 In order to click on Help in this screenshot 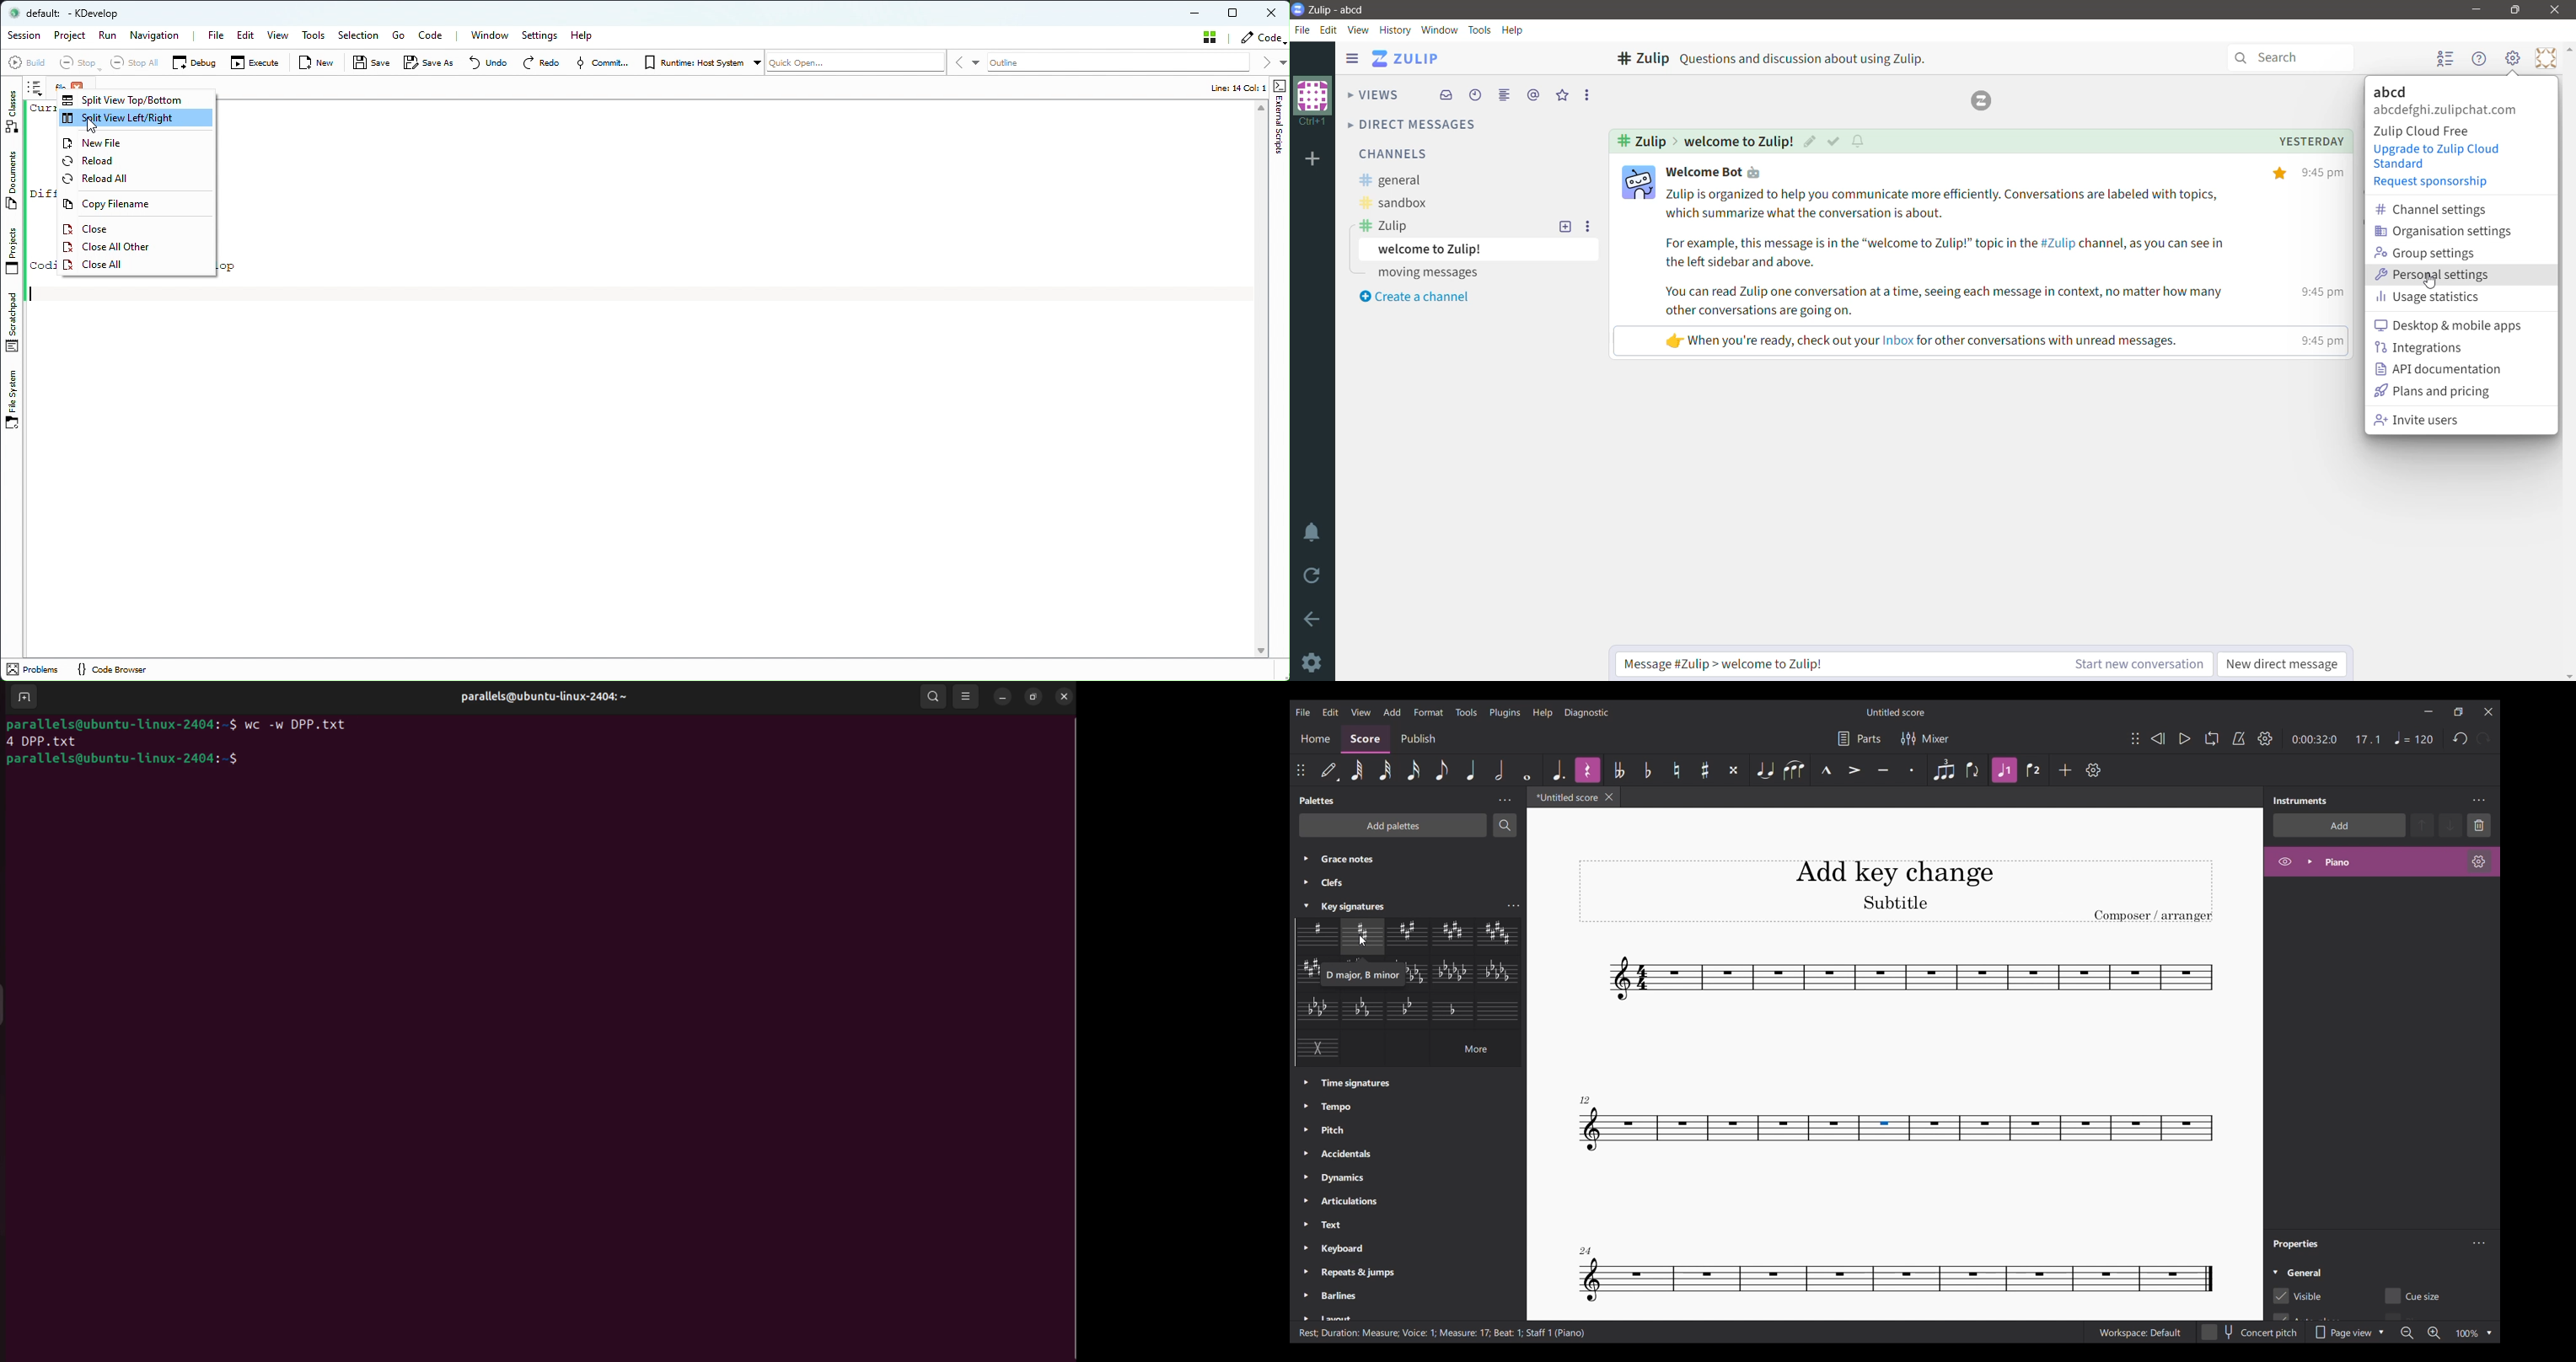, I will do `click(1514, 31)`.